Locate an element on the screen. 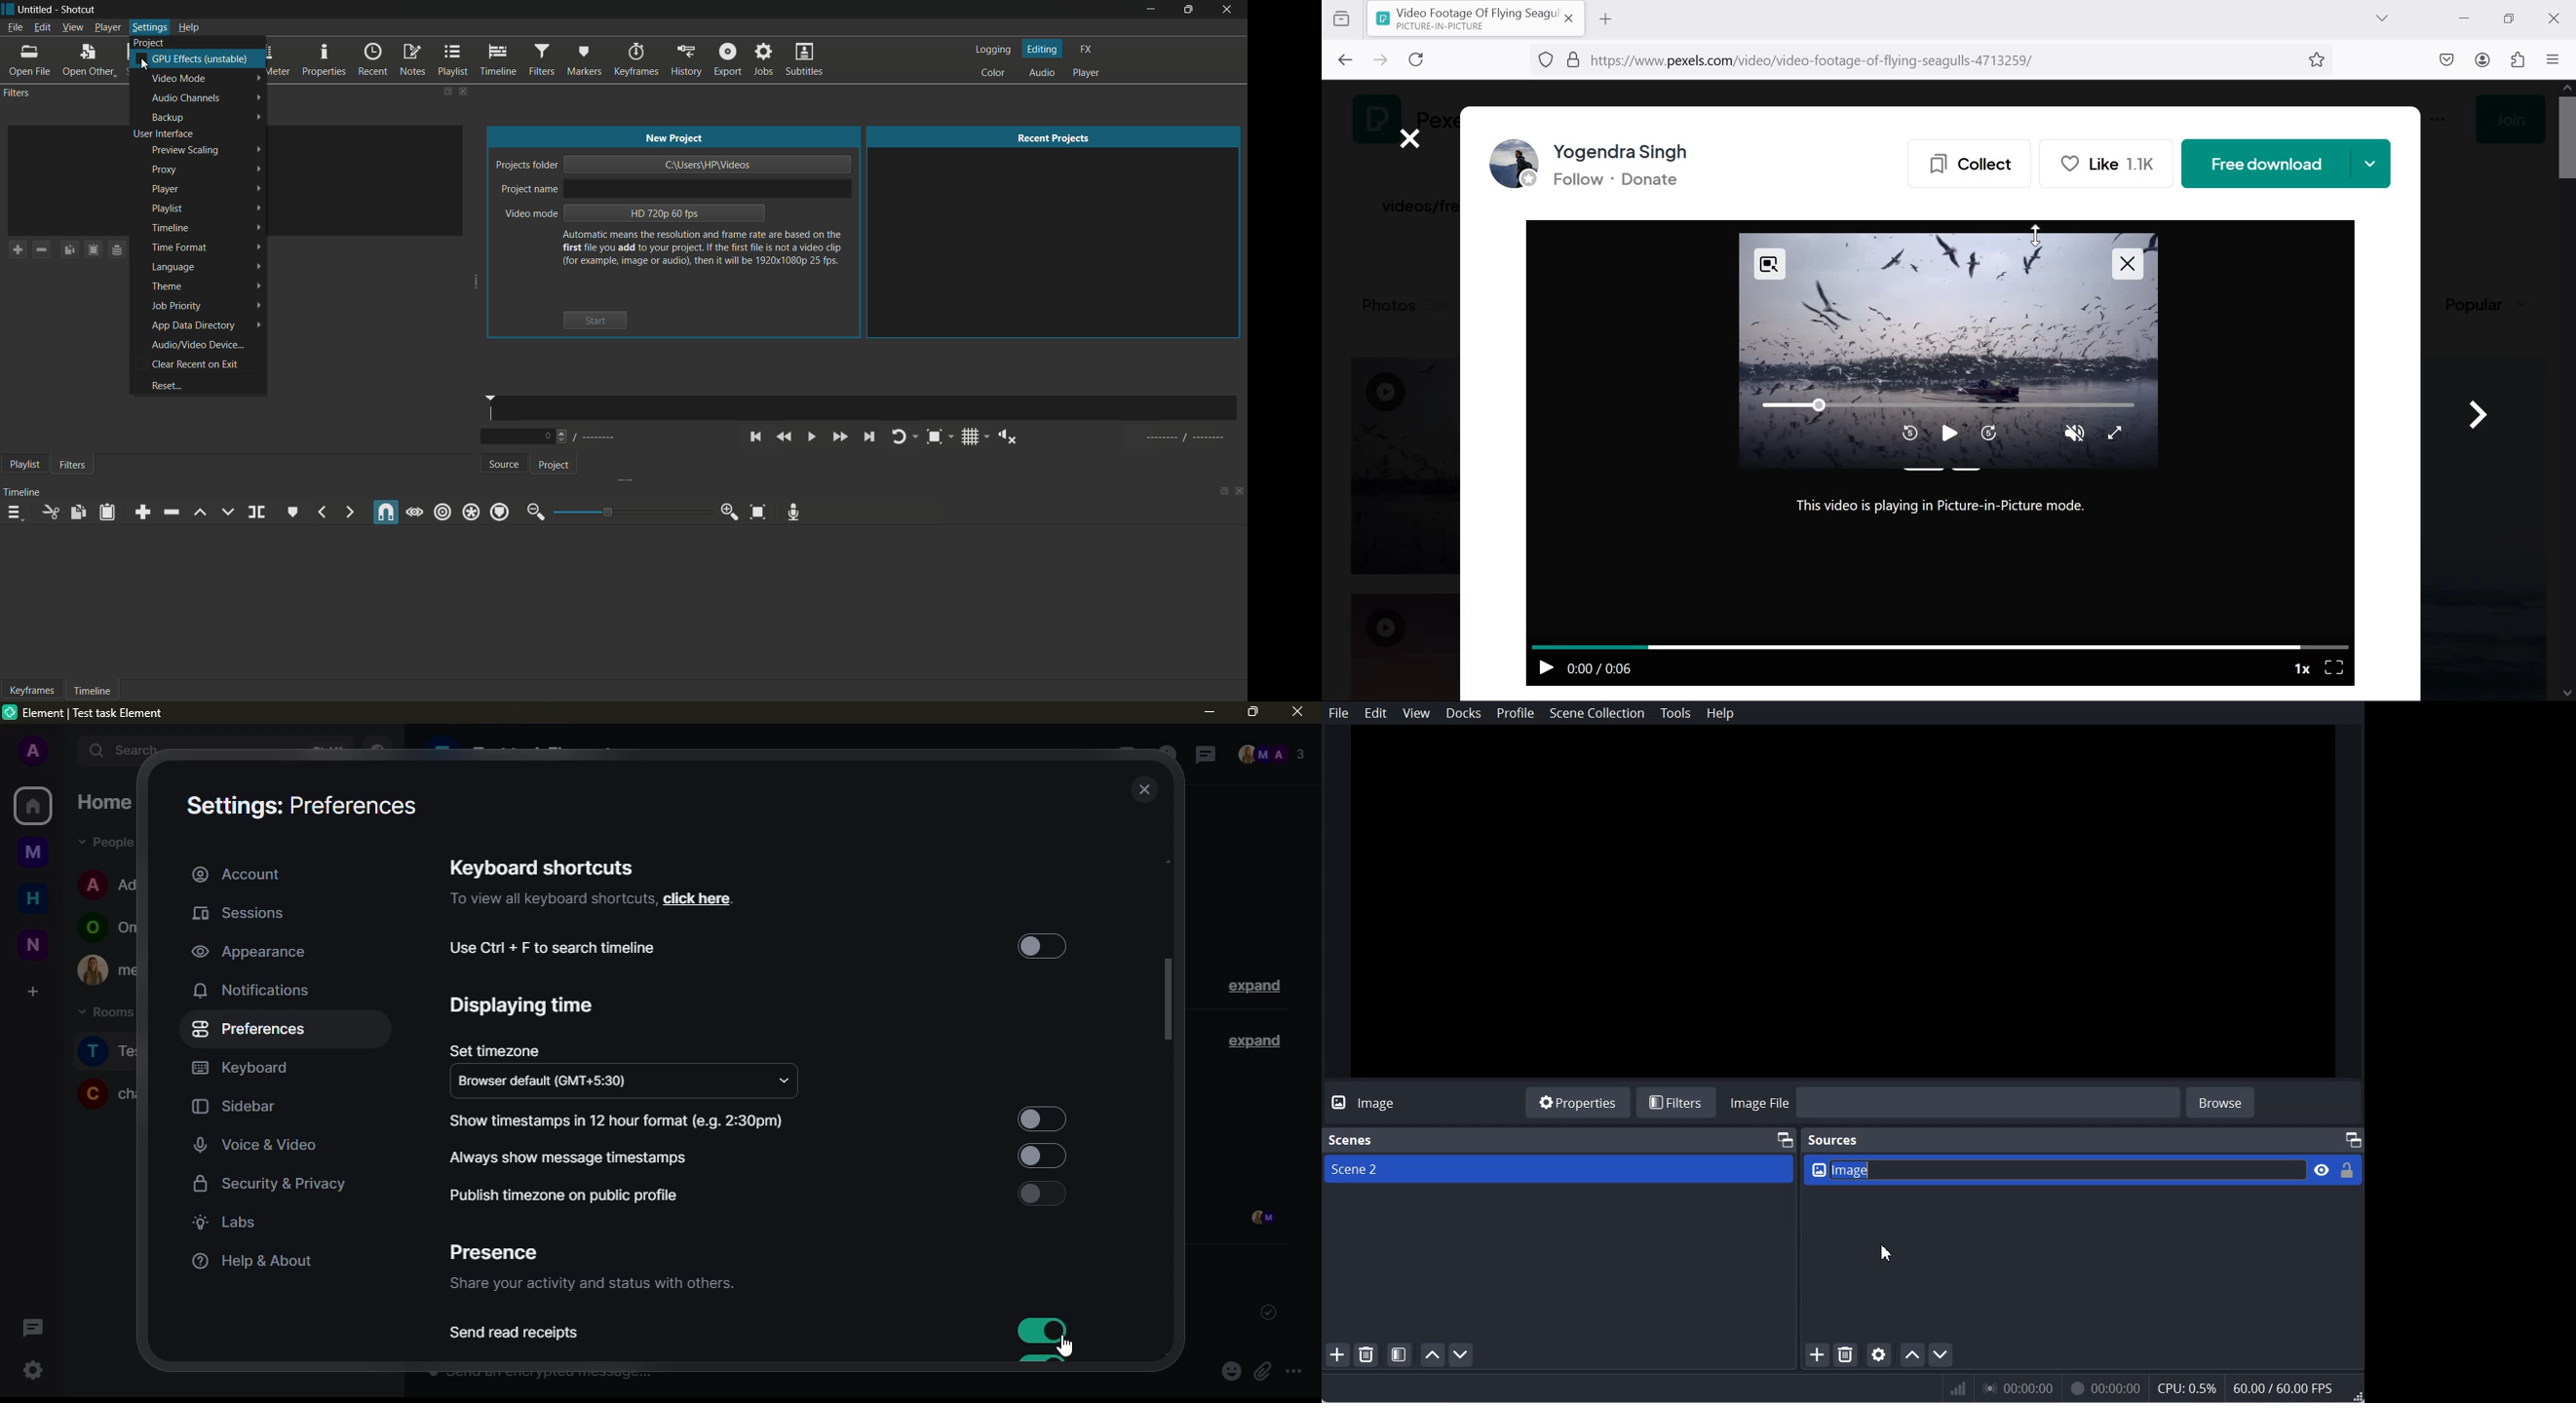  Scene is located at coordinates (1559, 1169).